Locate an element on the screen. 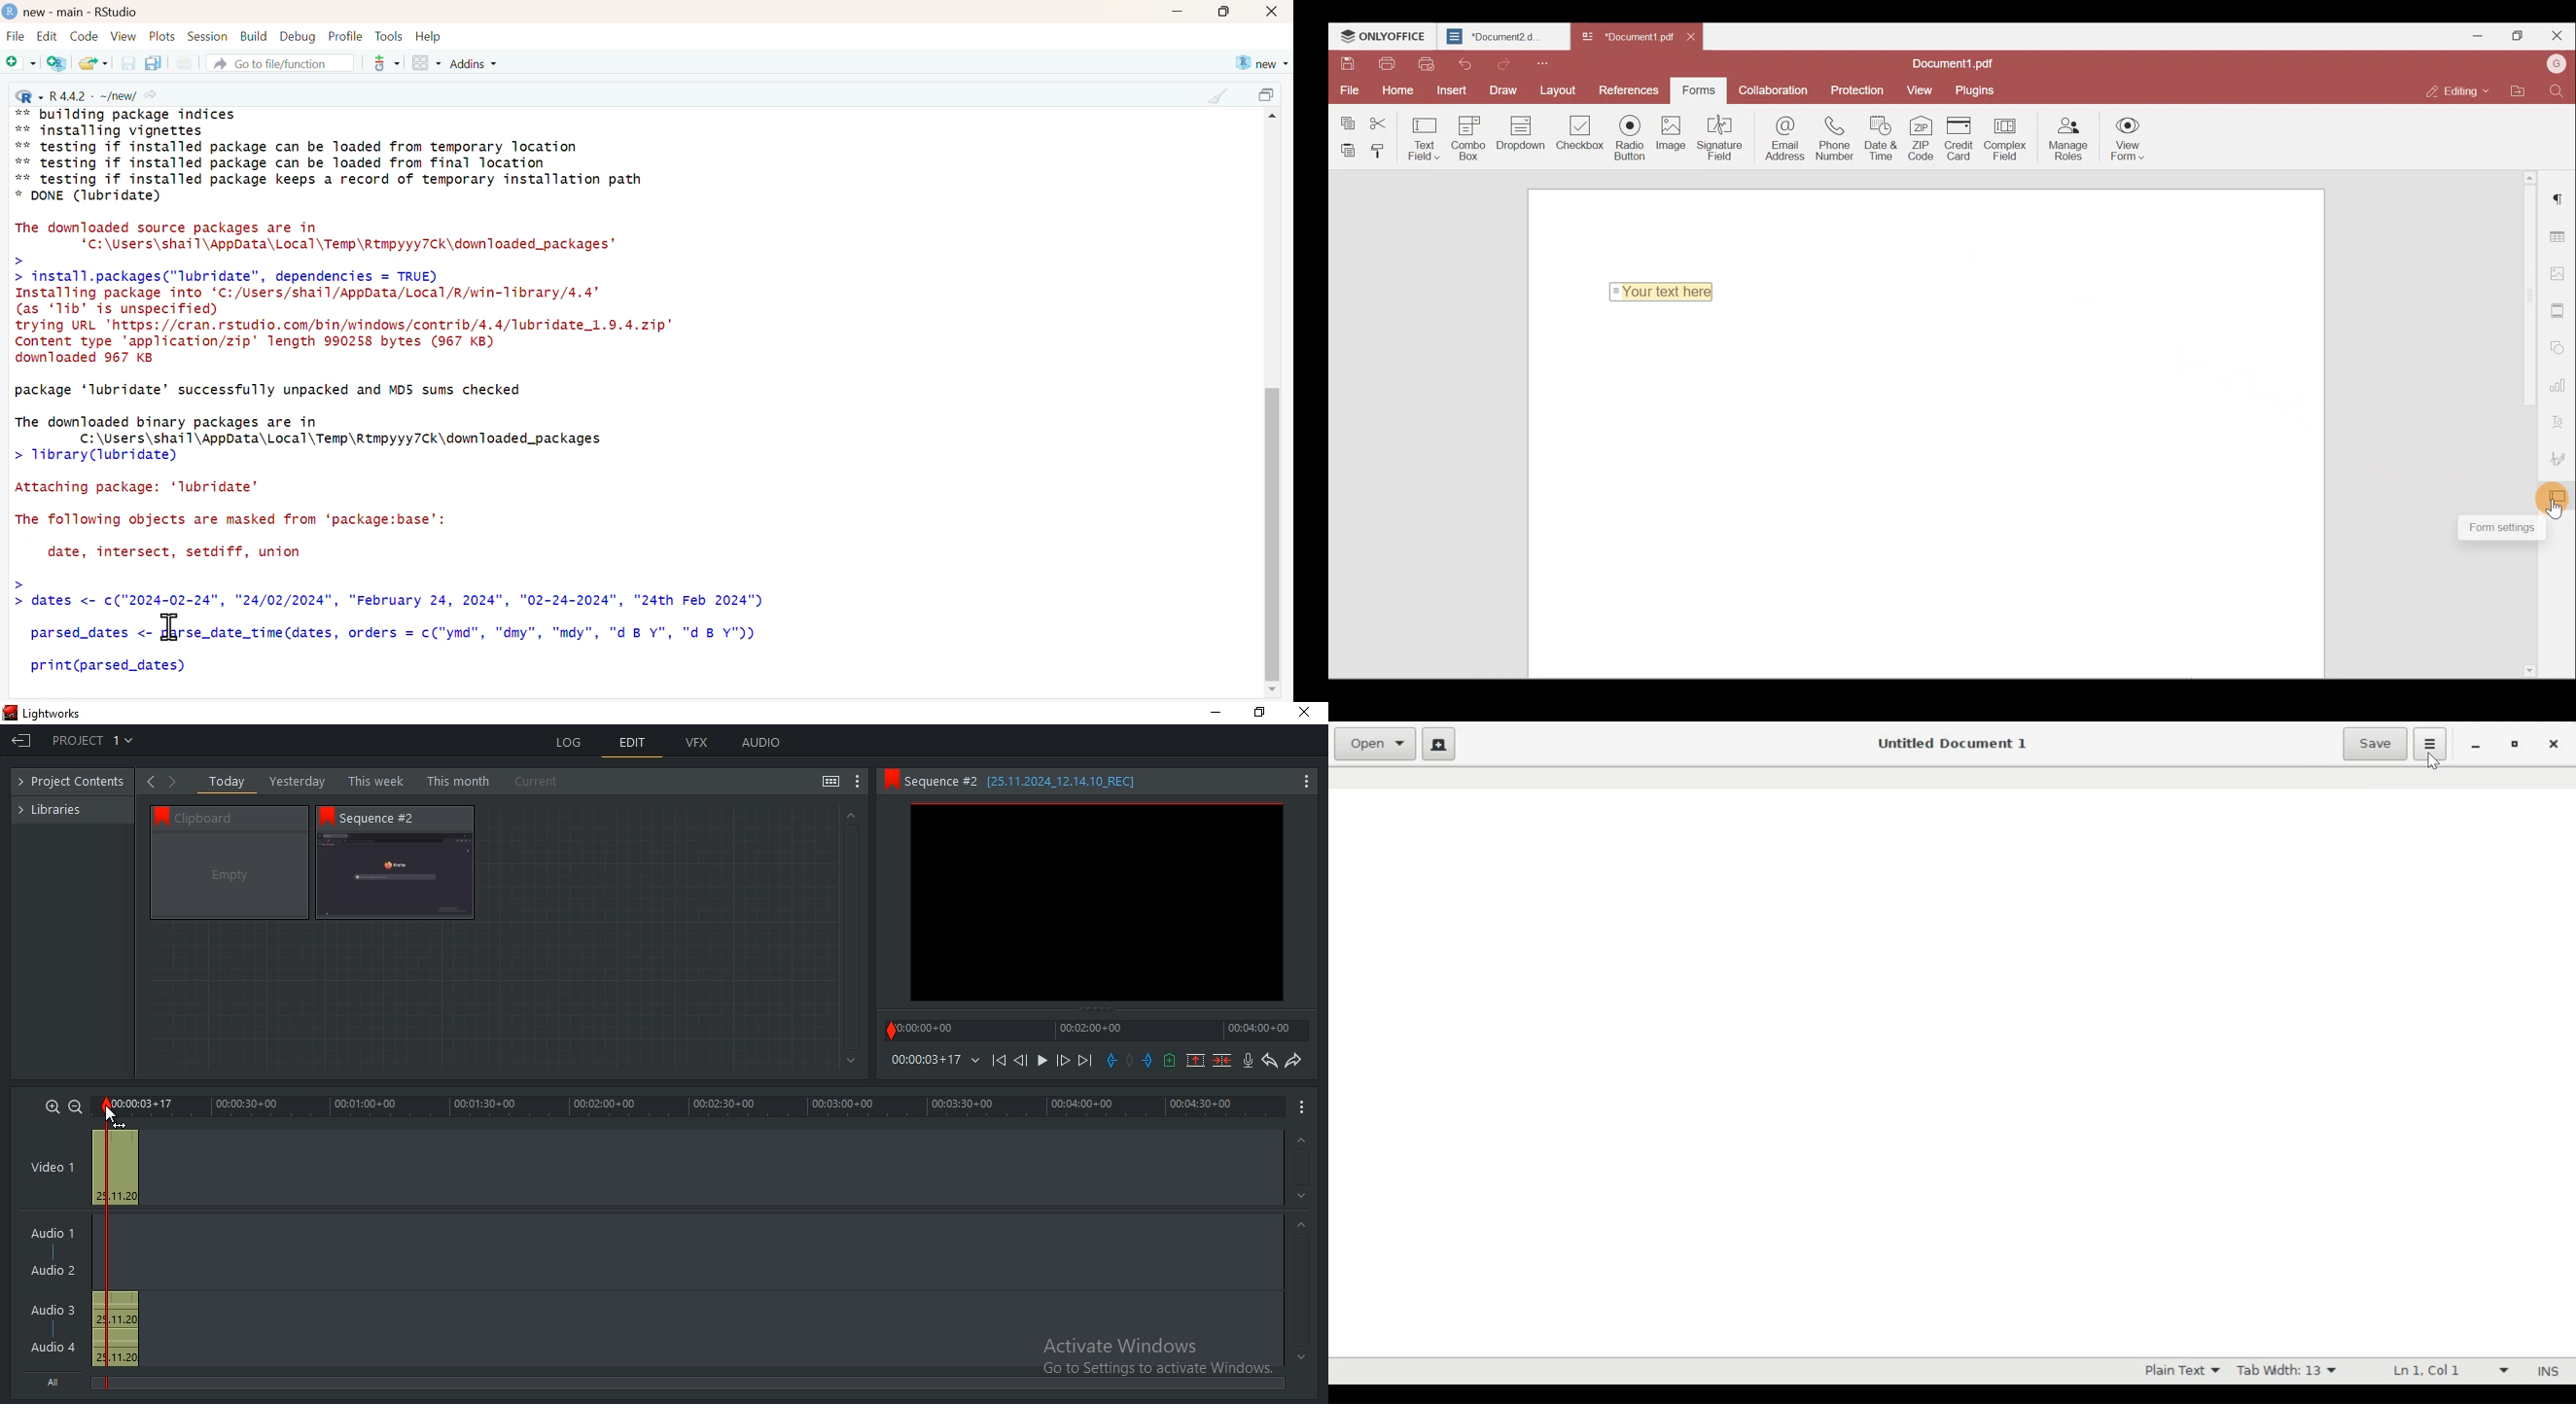 The height and width of the screenshot is (1428, 2576). Clipboard is located at coordinates (238, 817).